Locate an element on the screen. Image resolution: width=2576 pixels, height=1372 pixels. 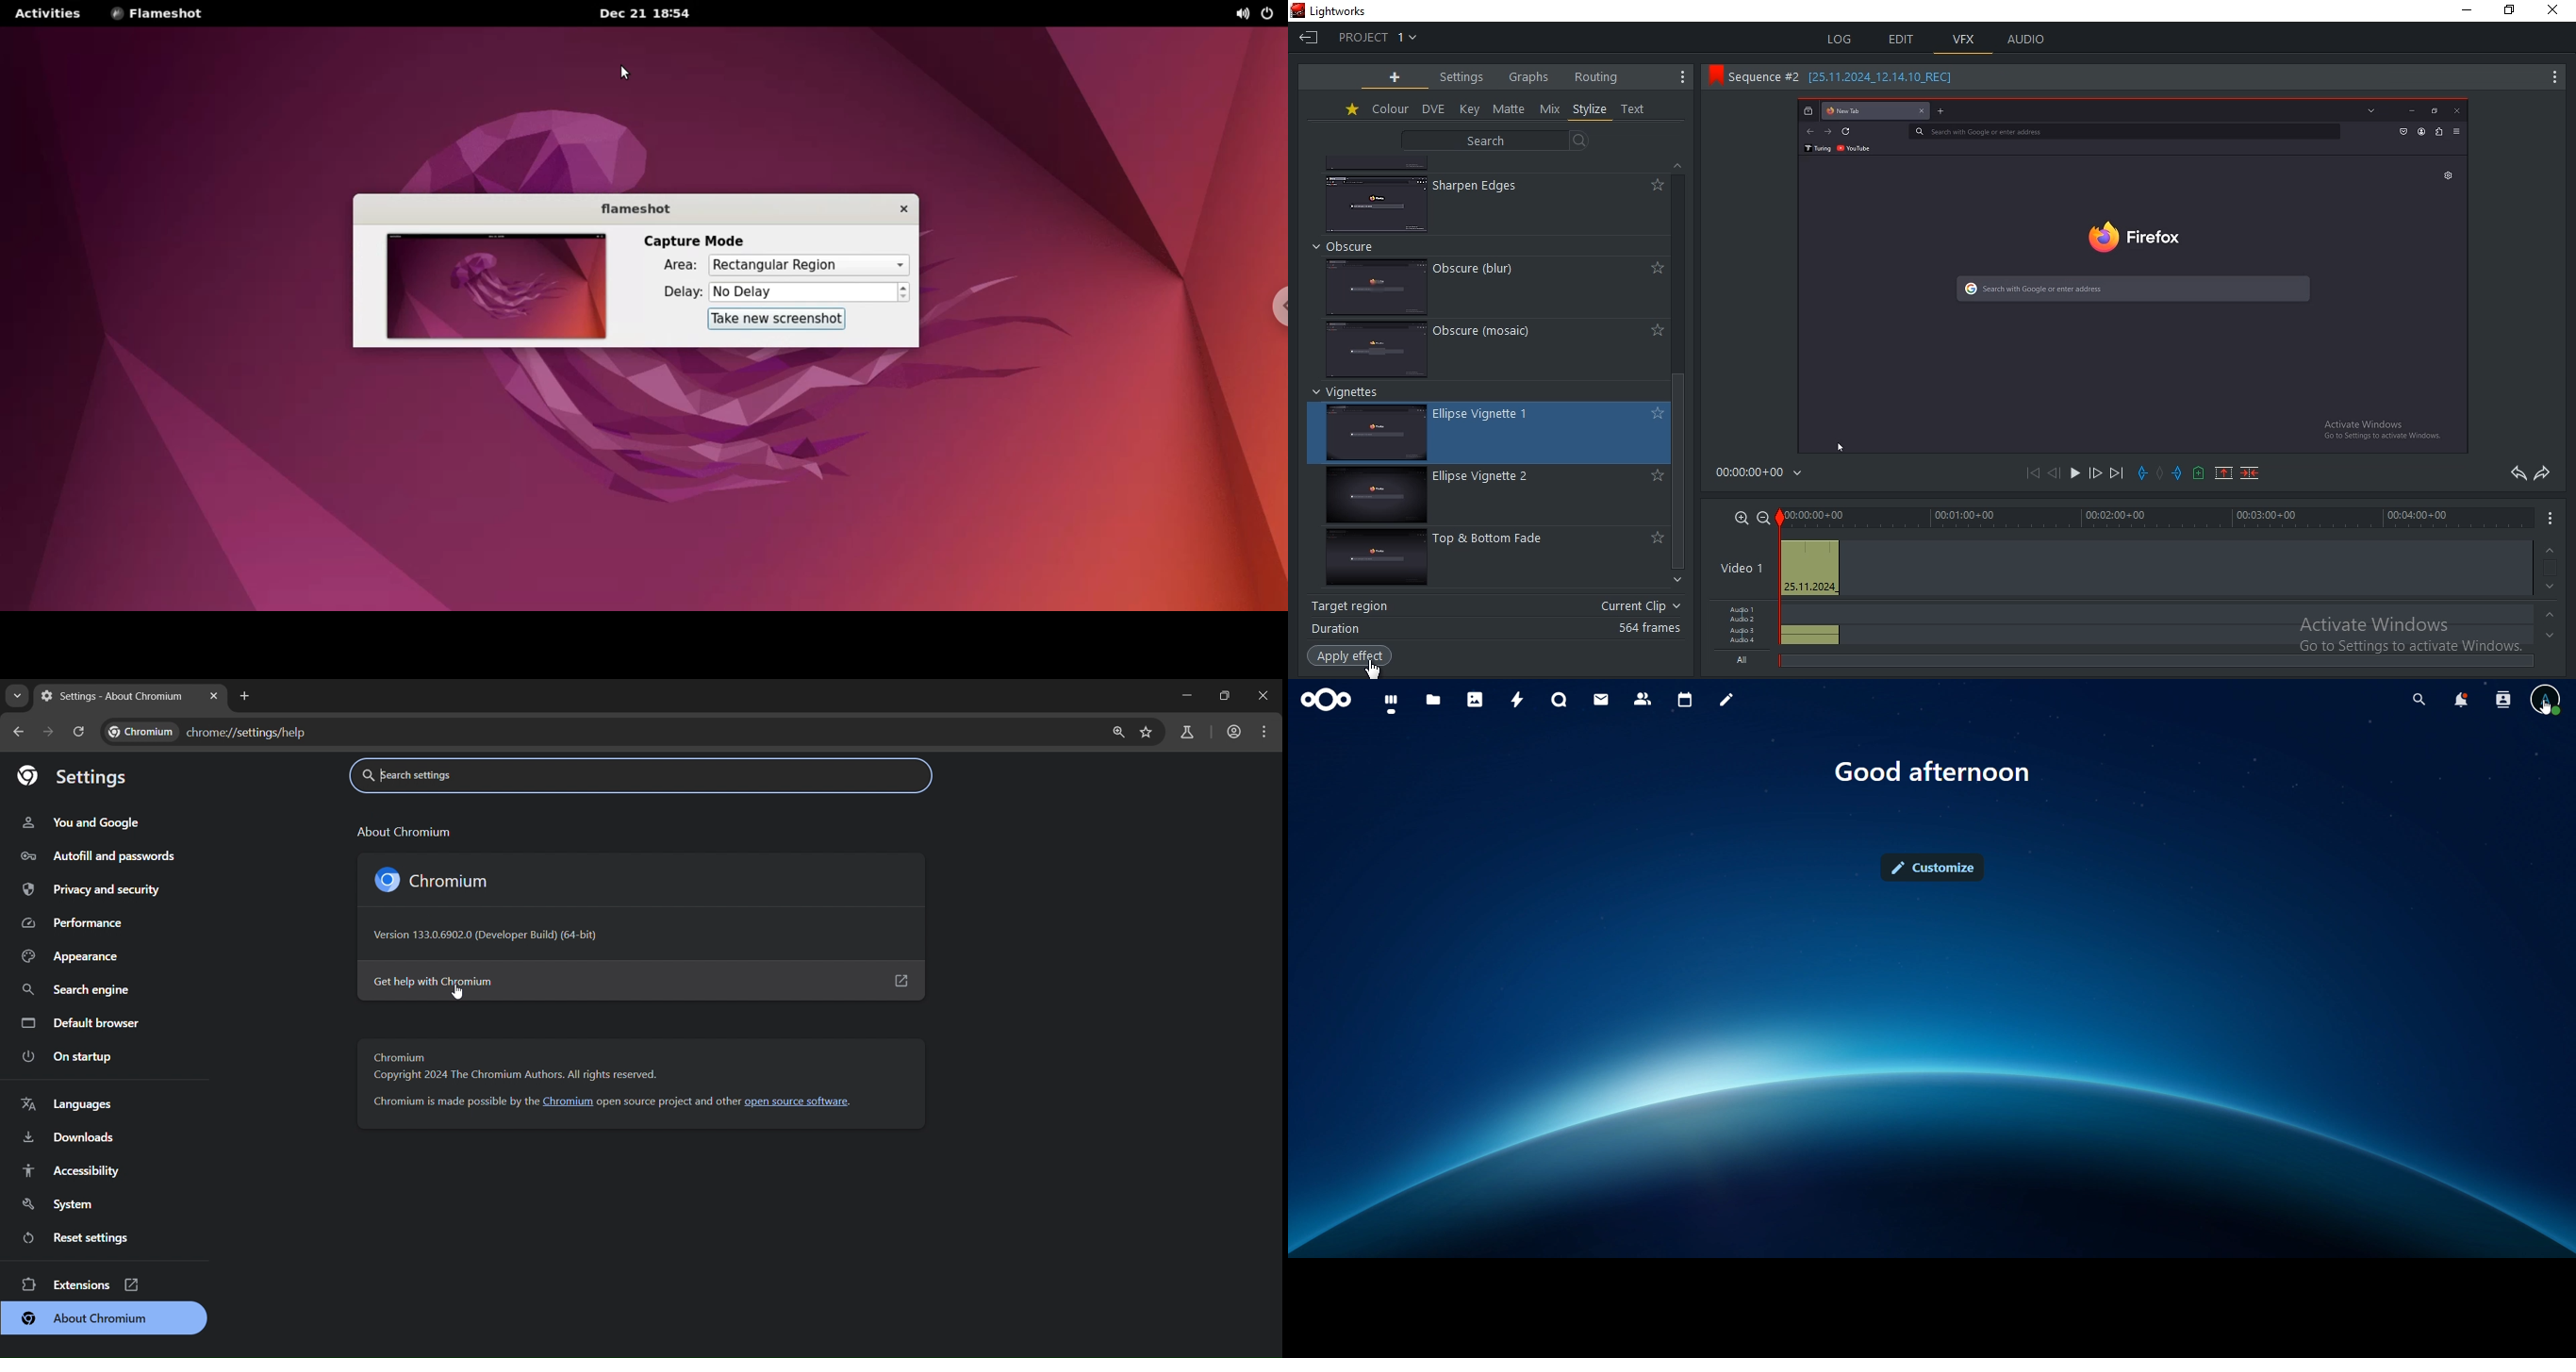
area options is located at coordinates (809, 266).